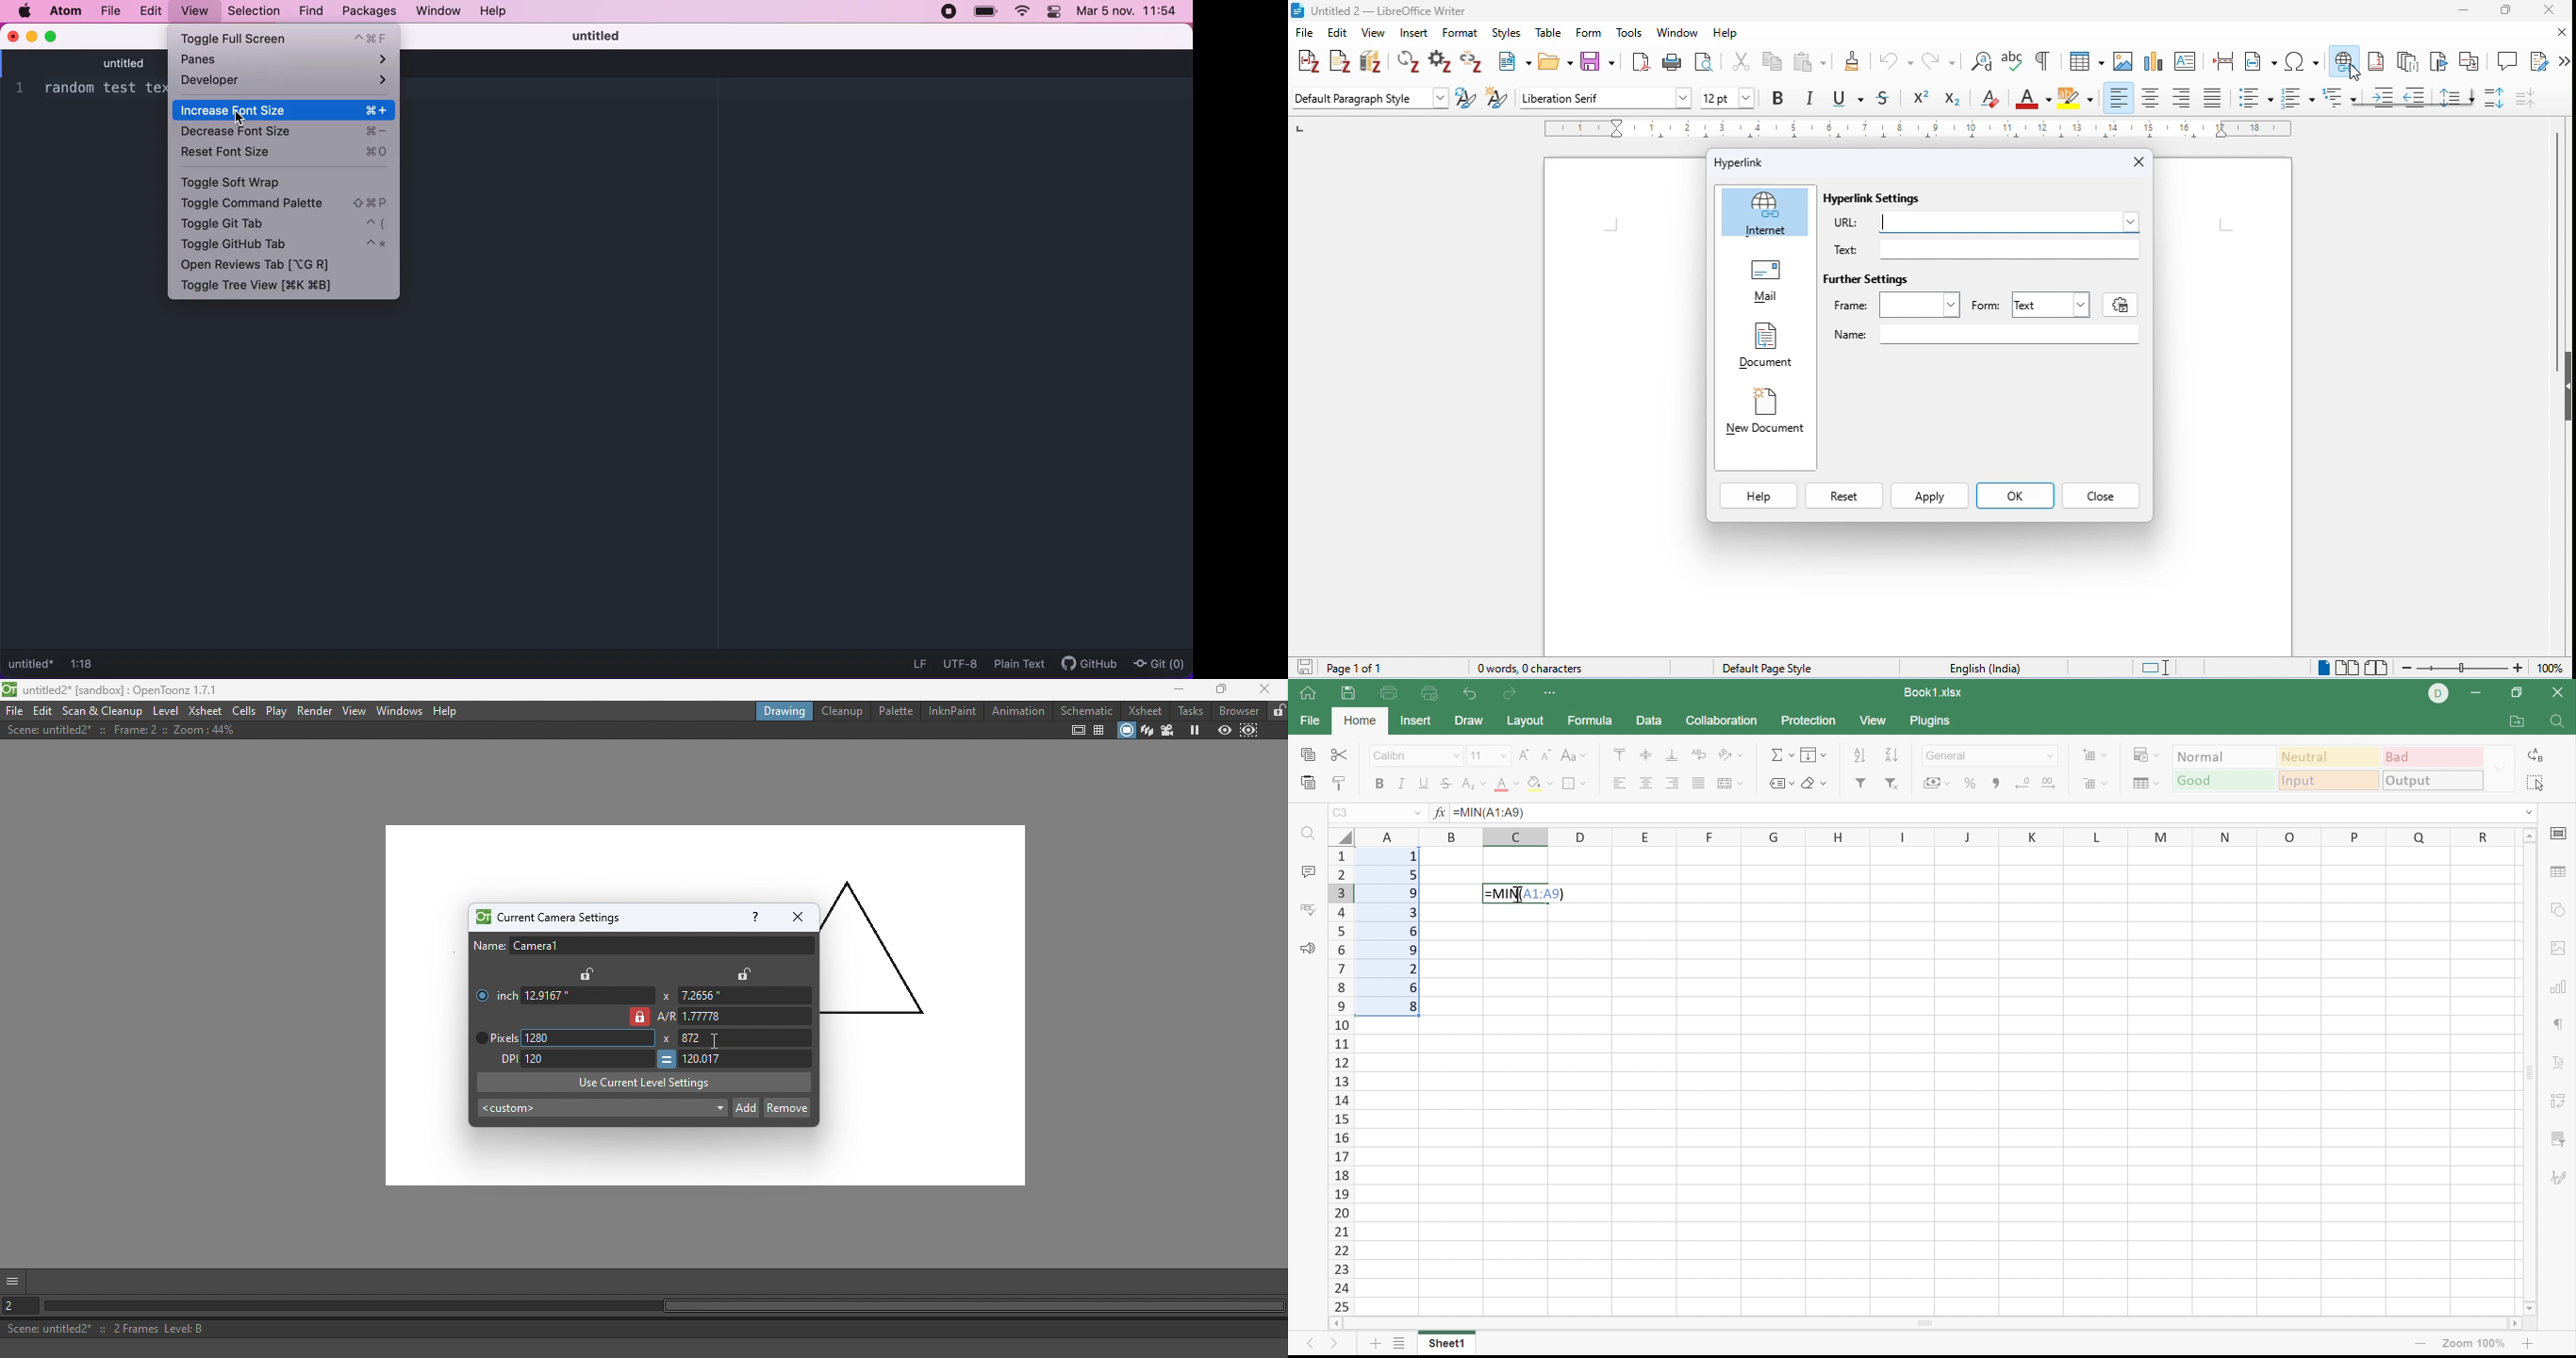  Describe the element at coordinates (1621, 754) in the screenshot. I see `Align Top` at that location.